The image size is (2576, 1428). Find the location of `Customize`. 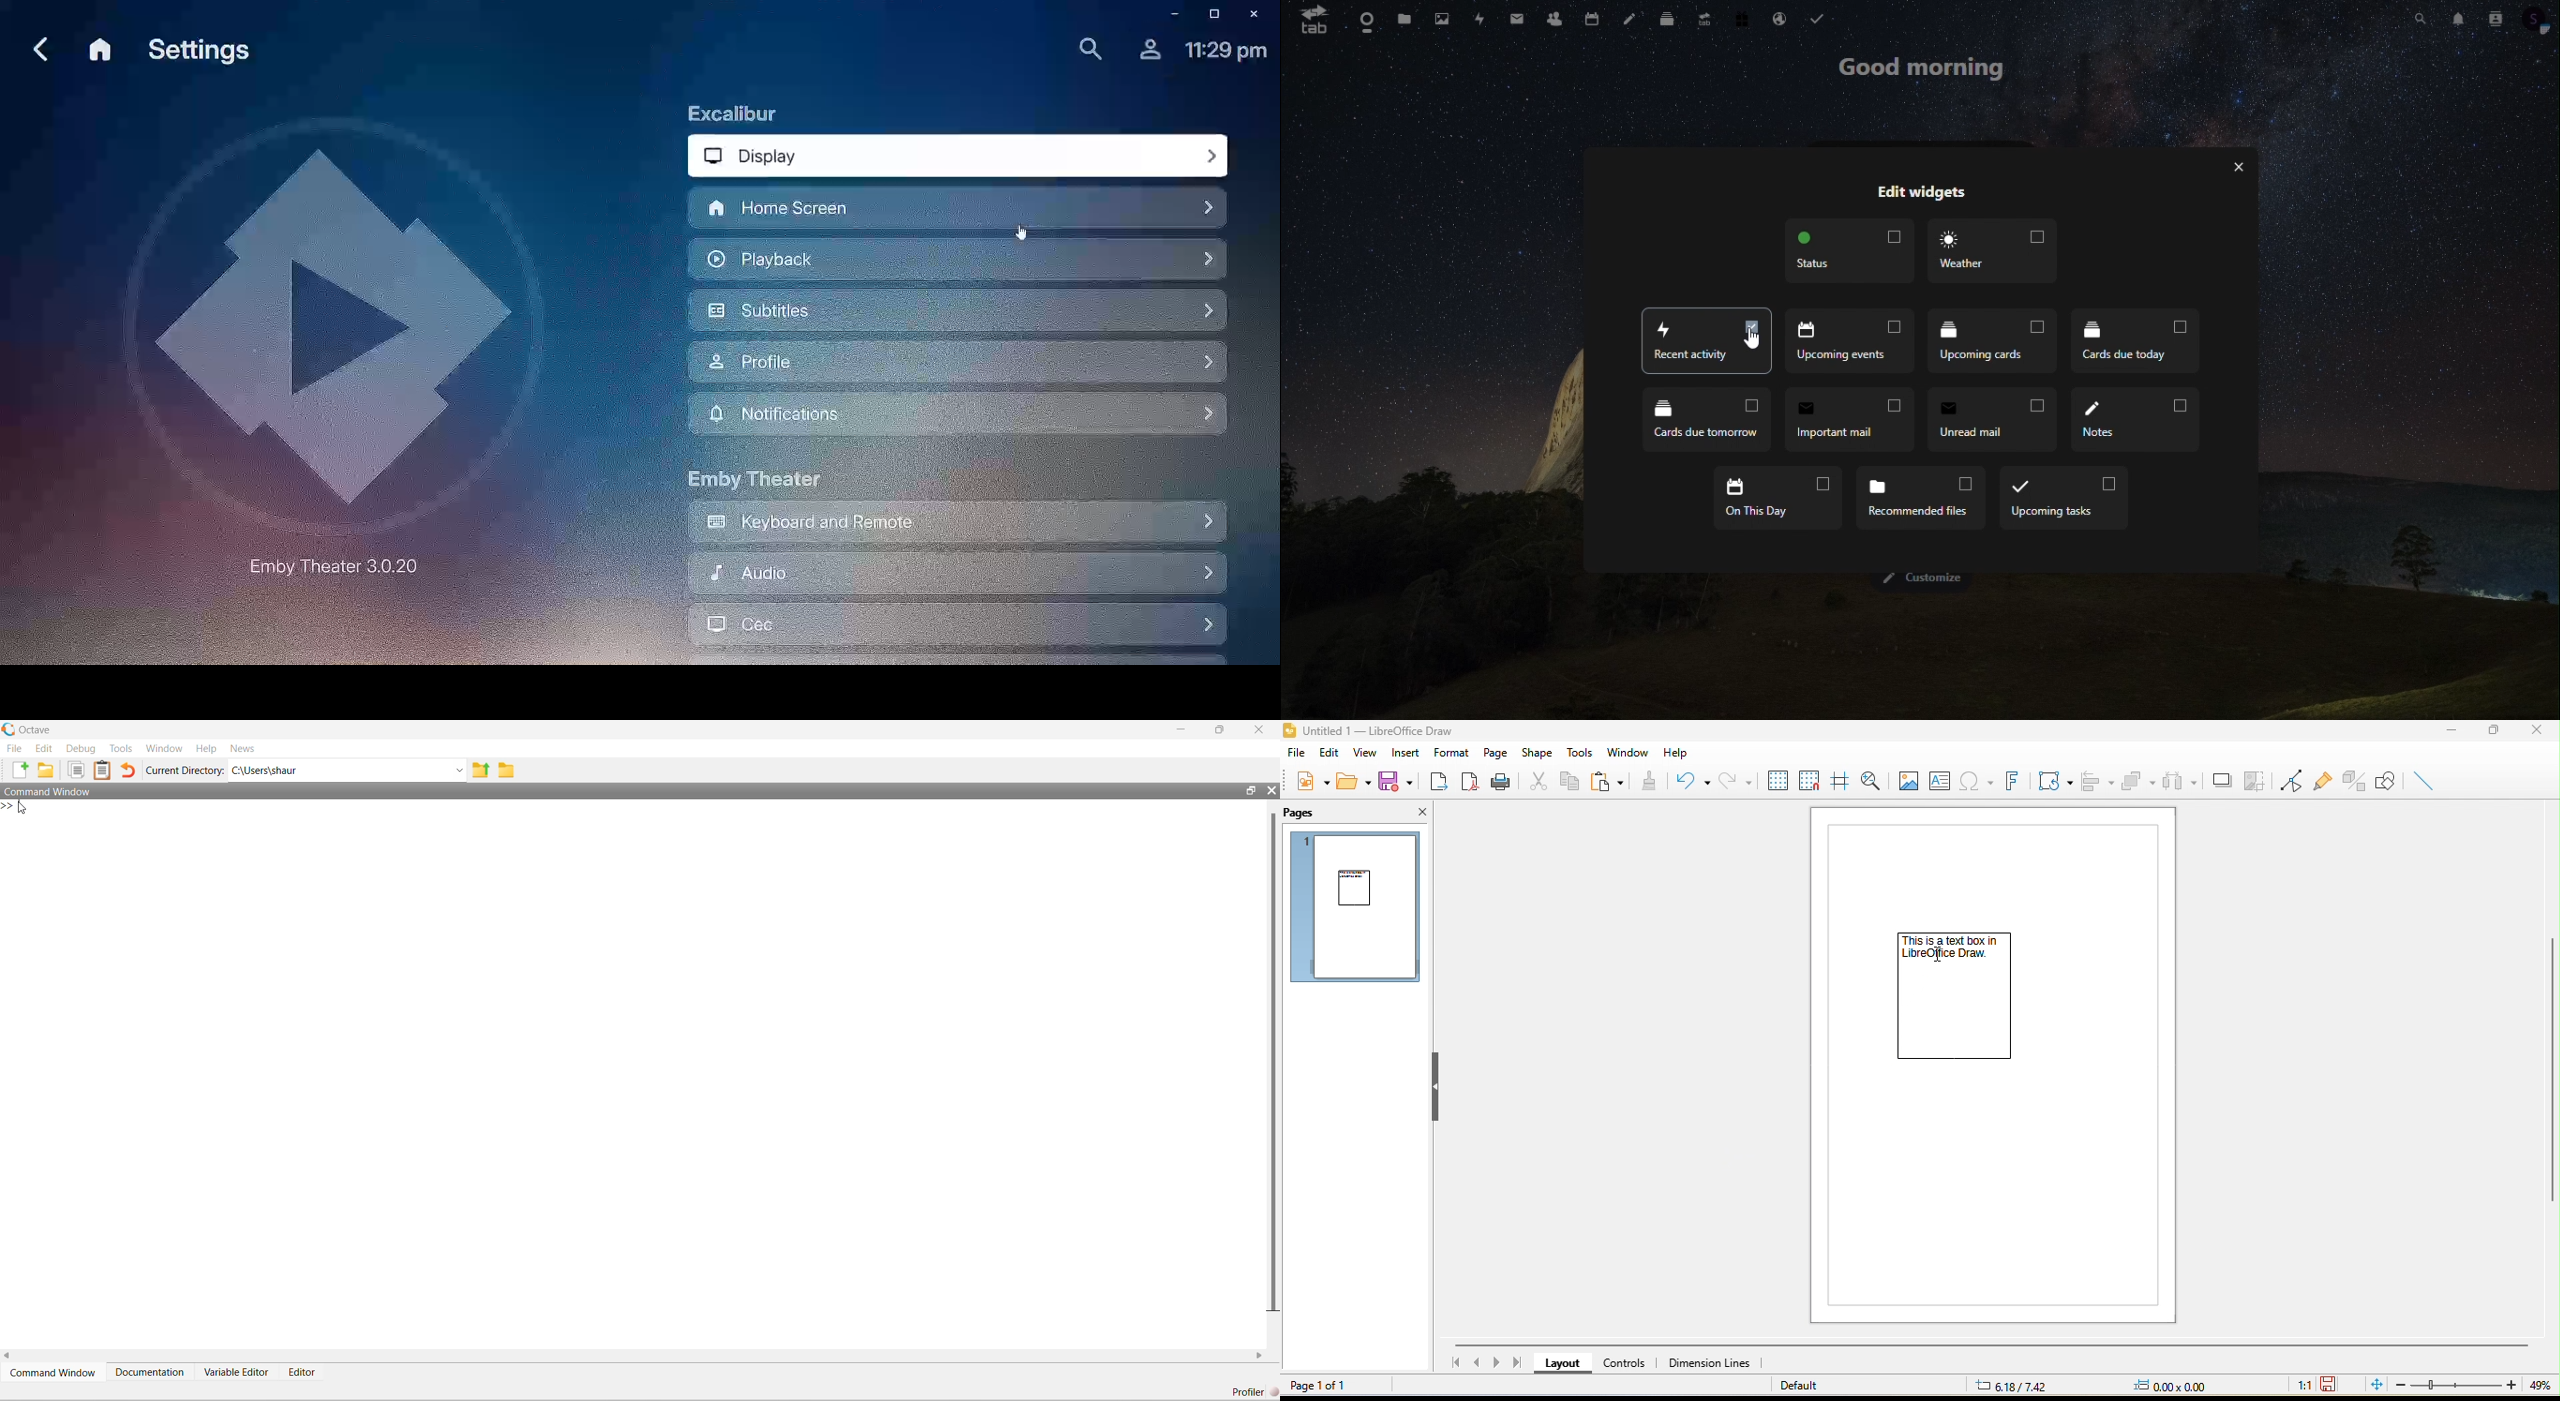

Customize is located at coordinates (1927, 581).